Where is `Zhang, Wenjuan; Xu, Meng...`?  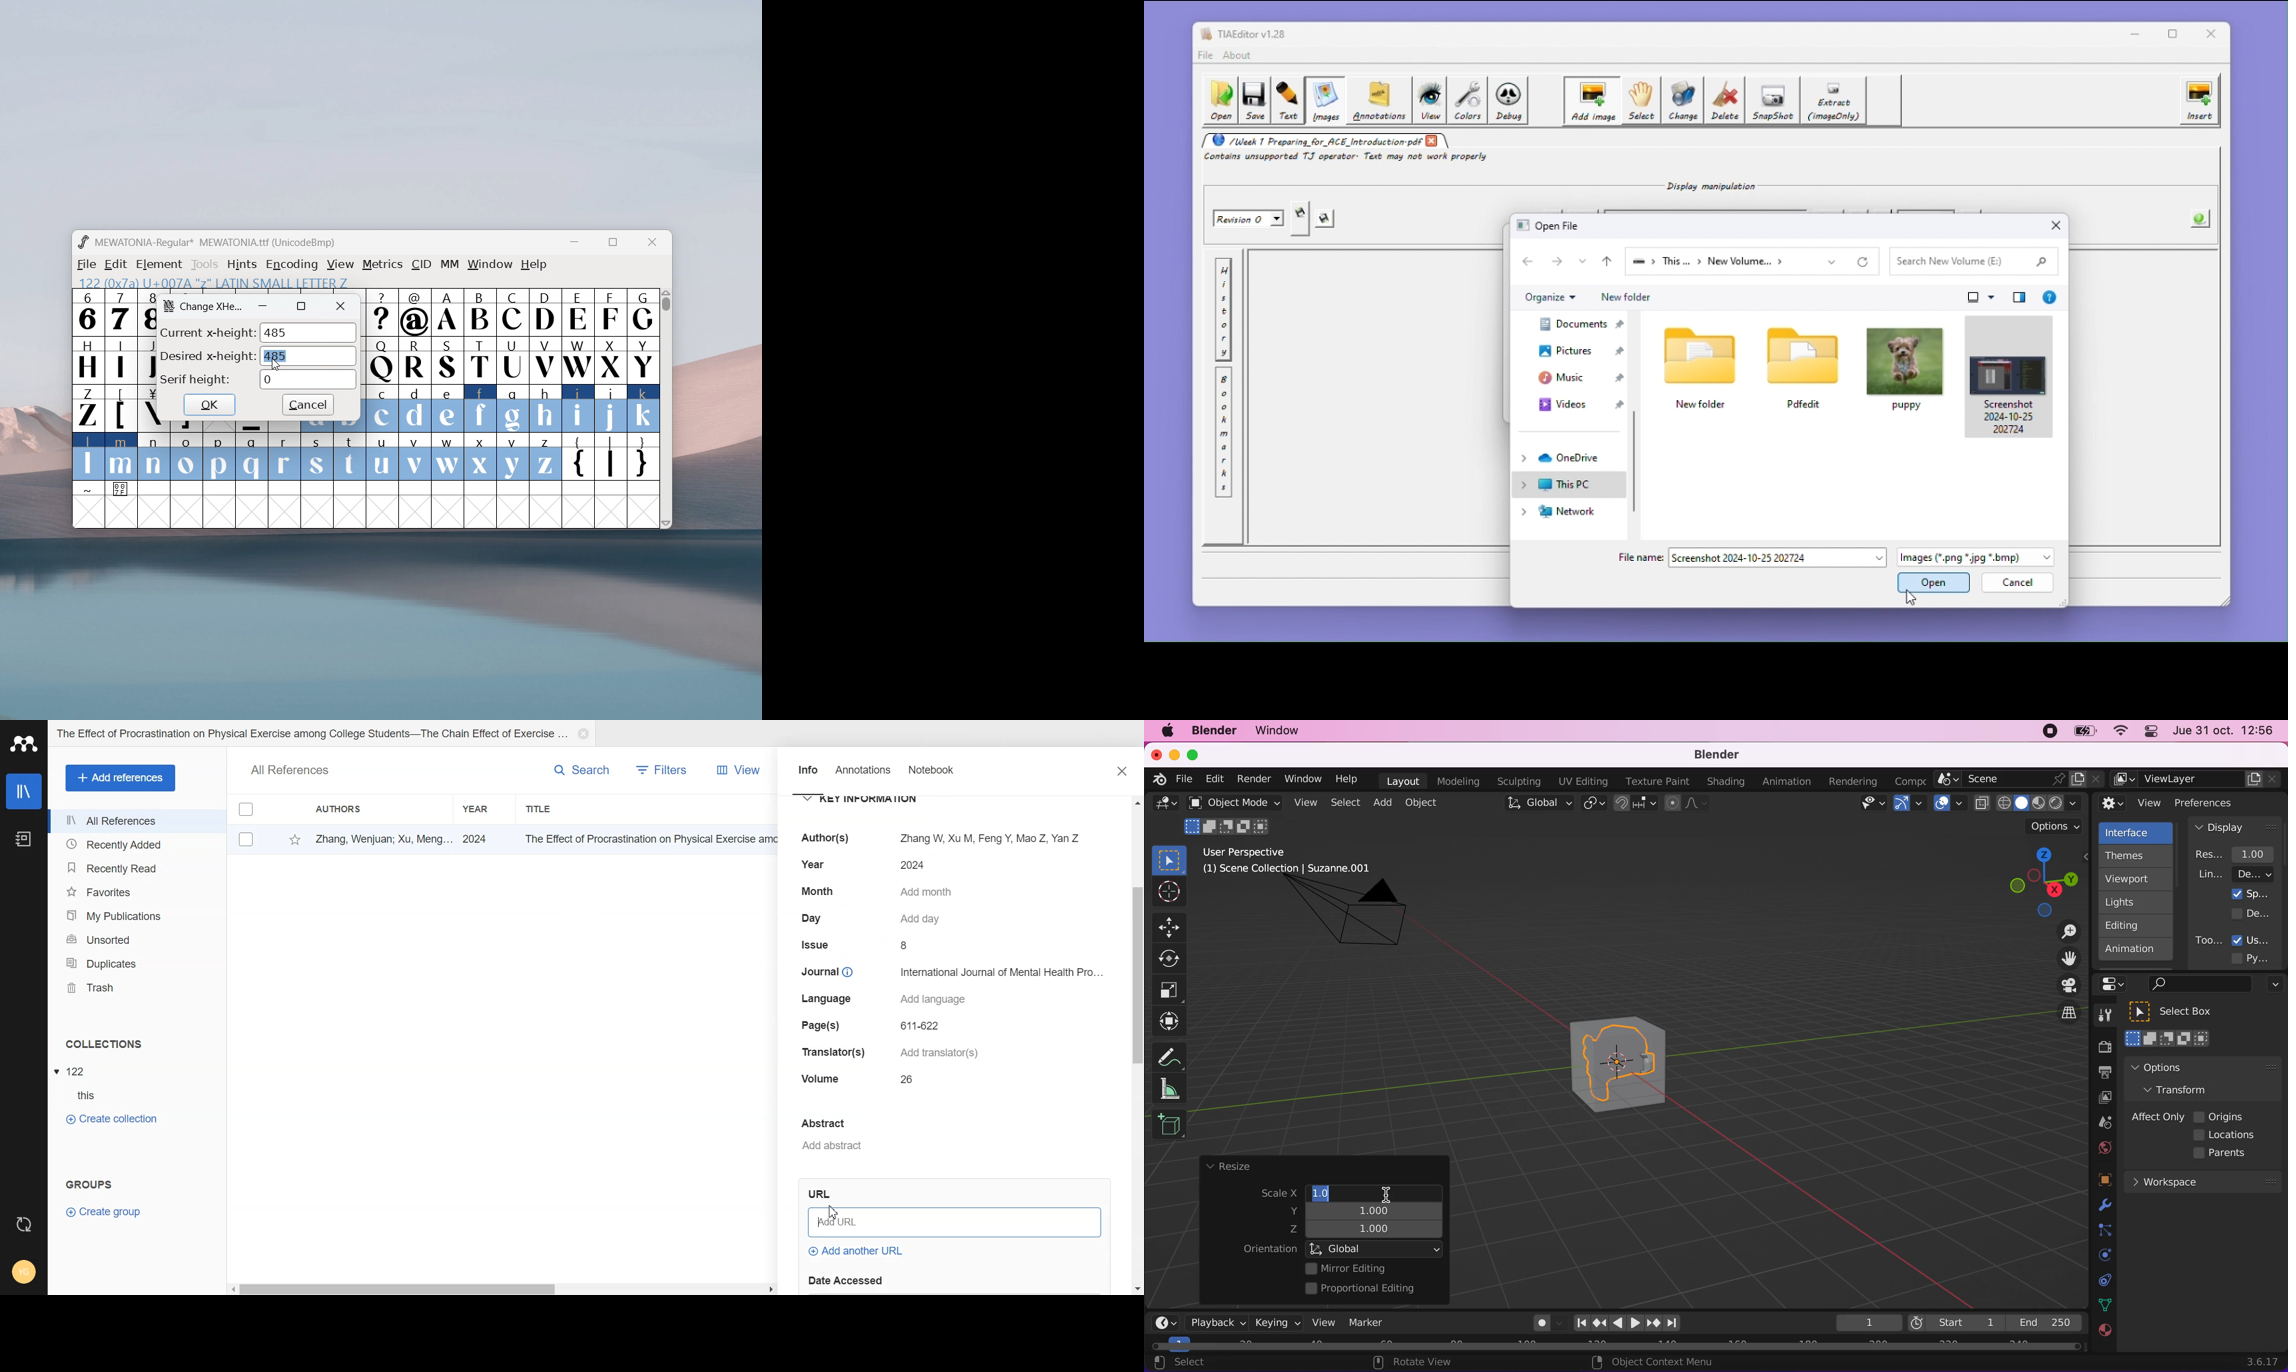 Zhang, Wenjuan; Xu, Meng... is located at coordinates (380, 838).